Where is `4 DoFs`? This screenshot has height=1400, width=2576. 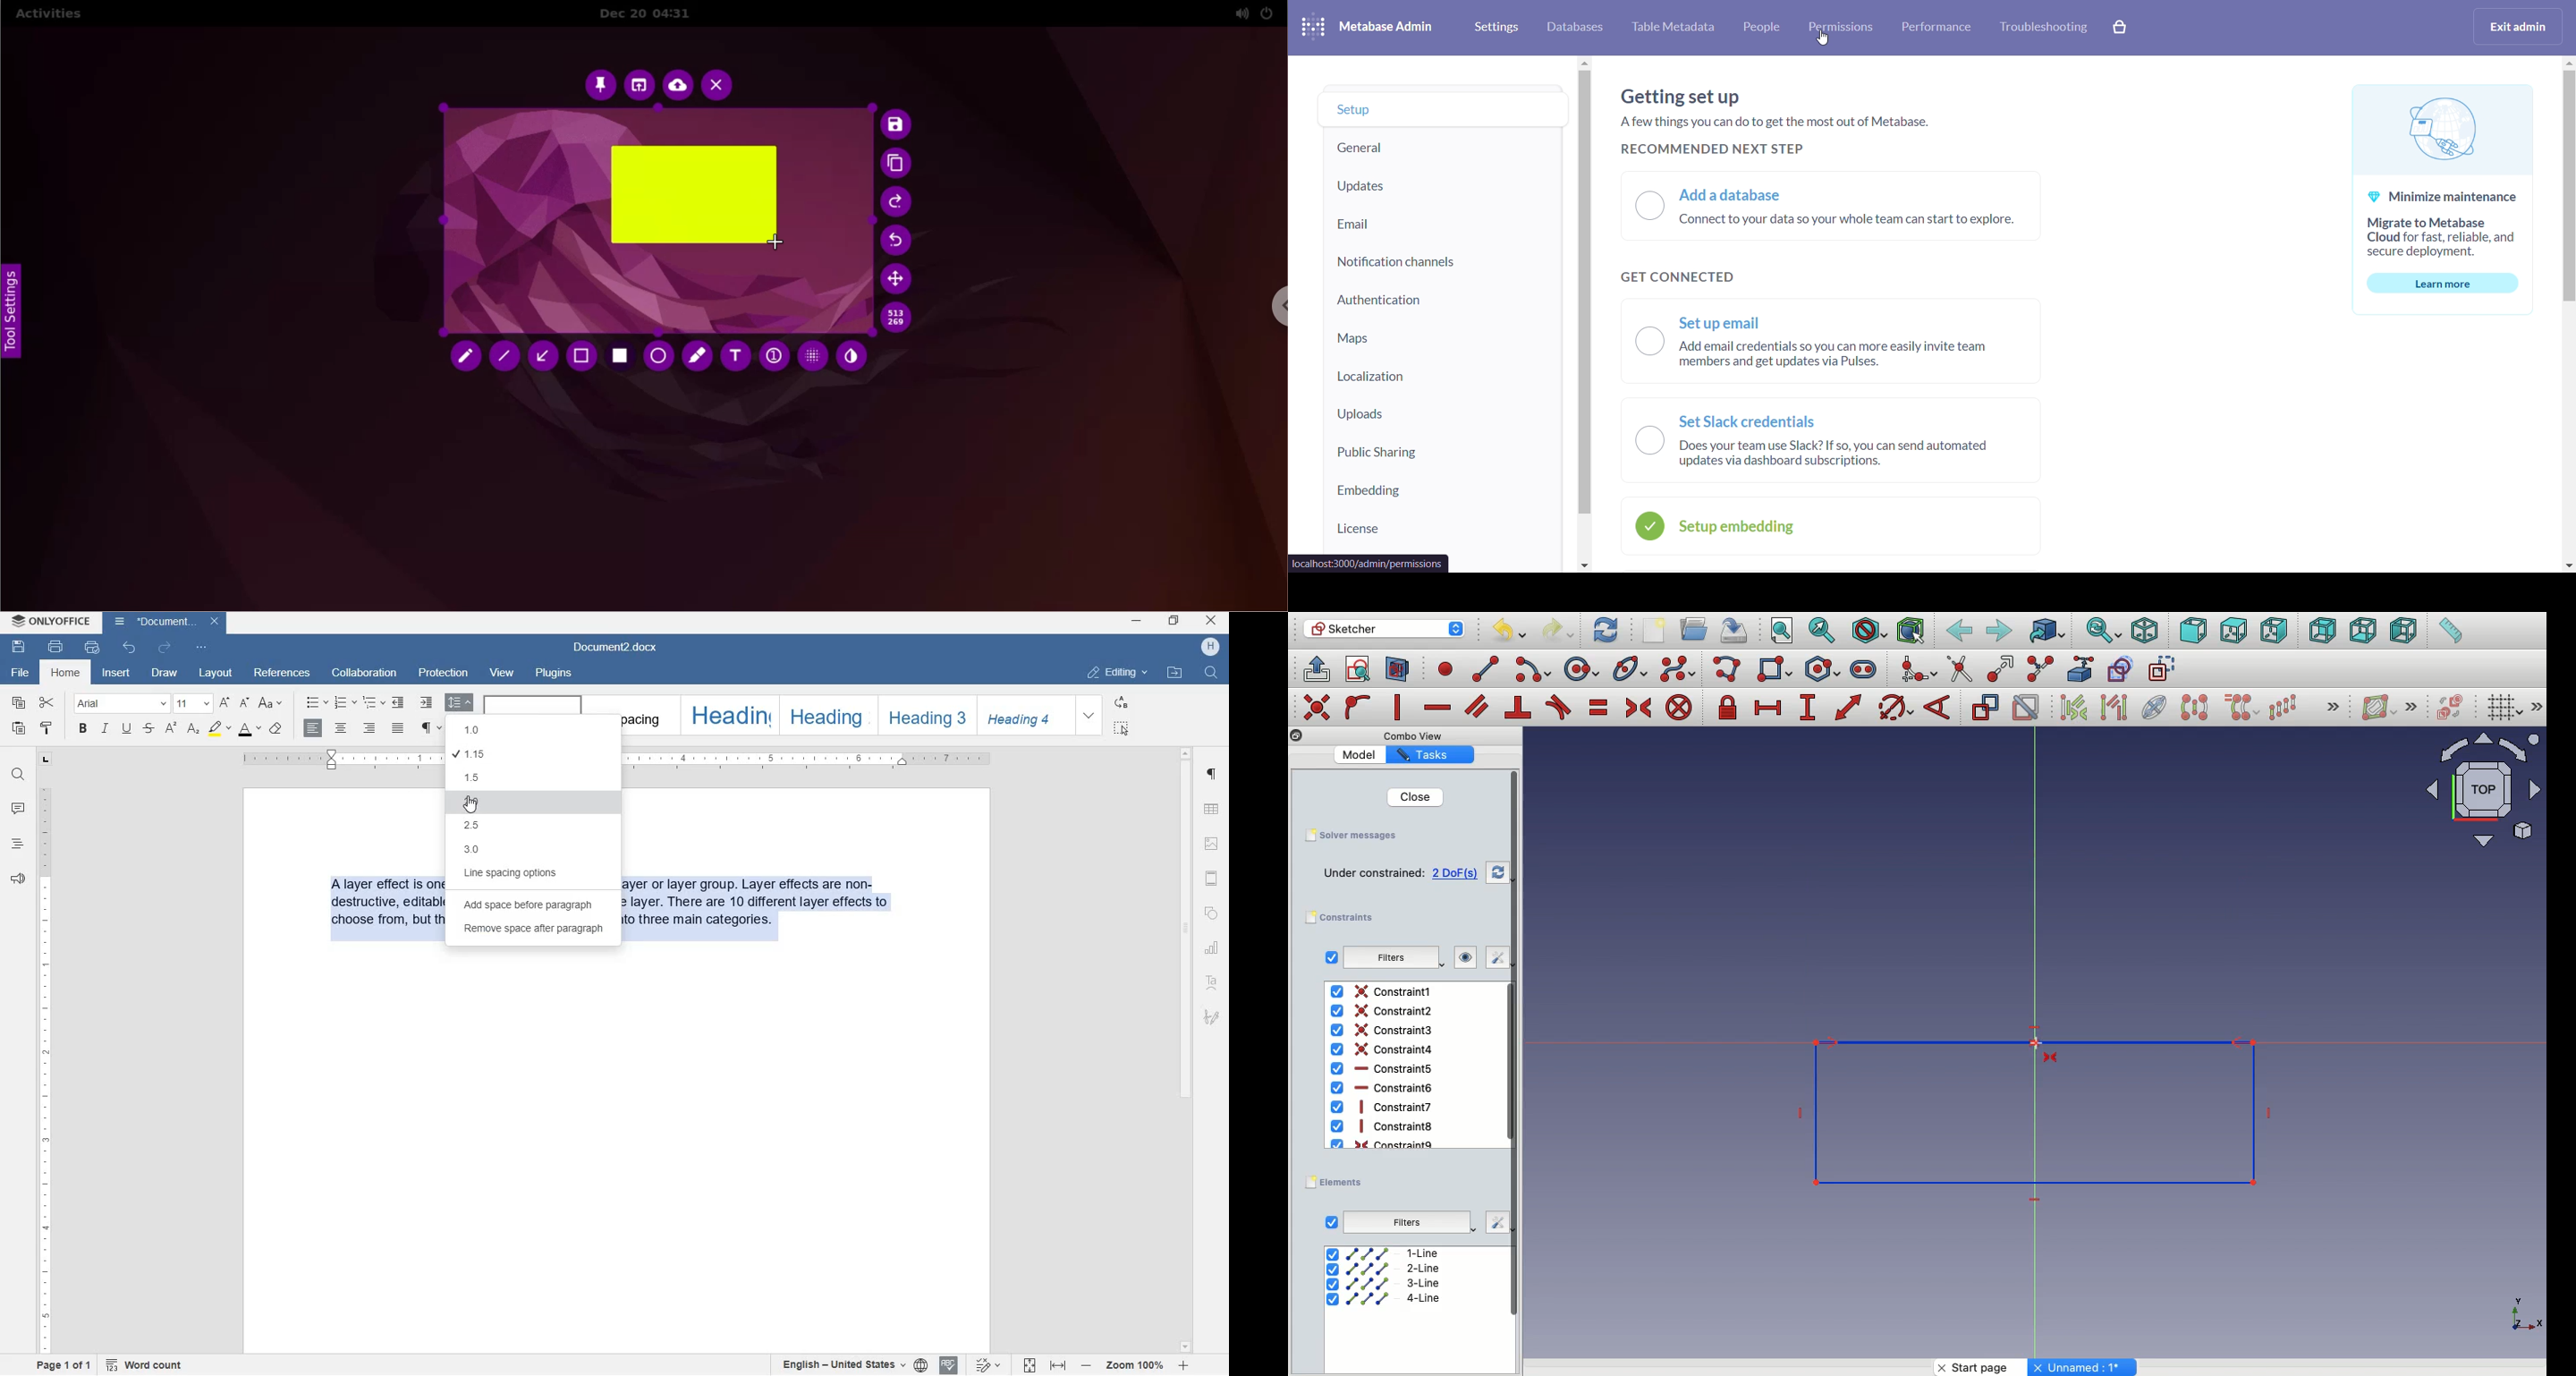
4 DoFs is located at coordinates (1459, 873).